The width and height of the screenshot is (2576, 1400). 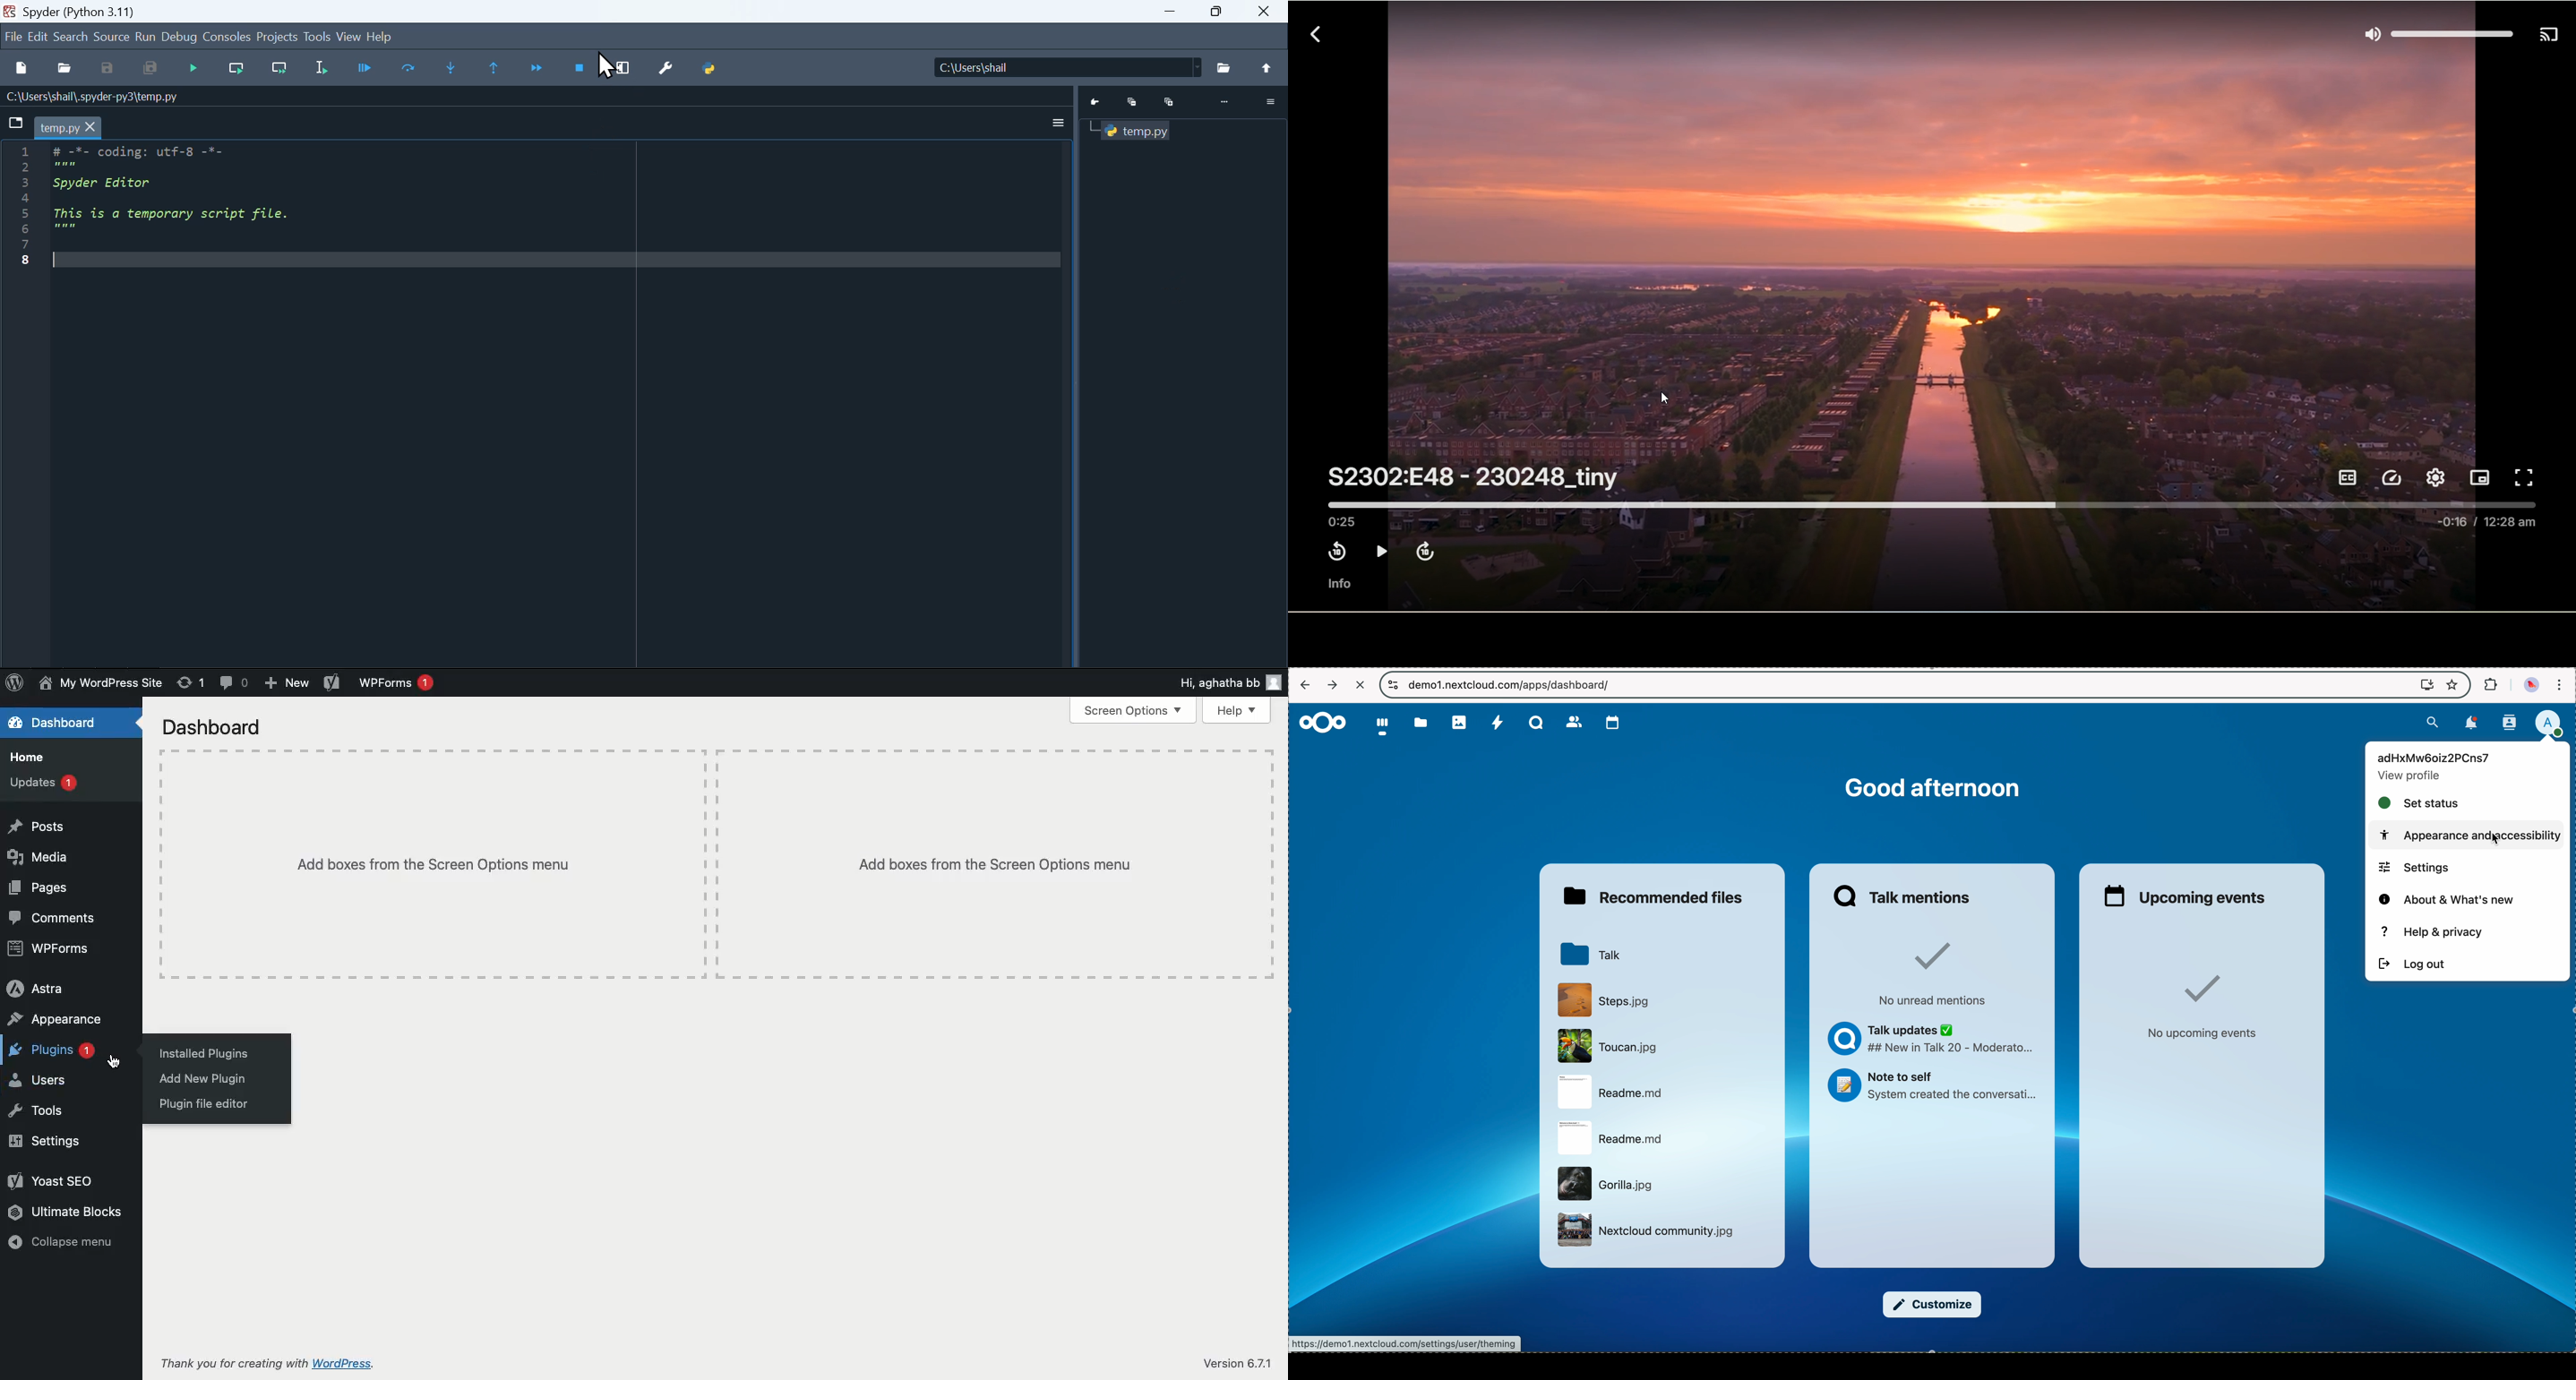 I want to click on file, so click(x=1644, y=1230).